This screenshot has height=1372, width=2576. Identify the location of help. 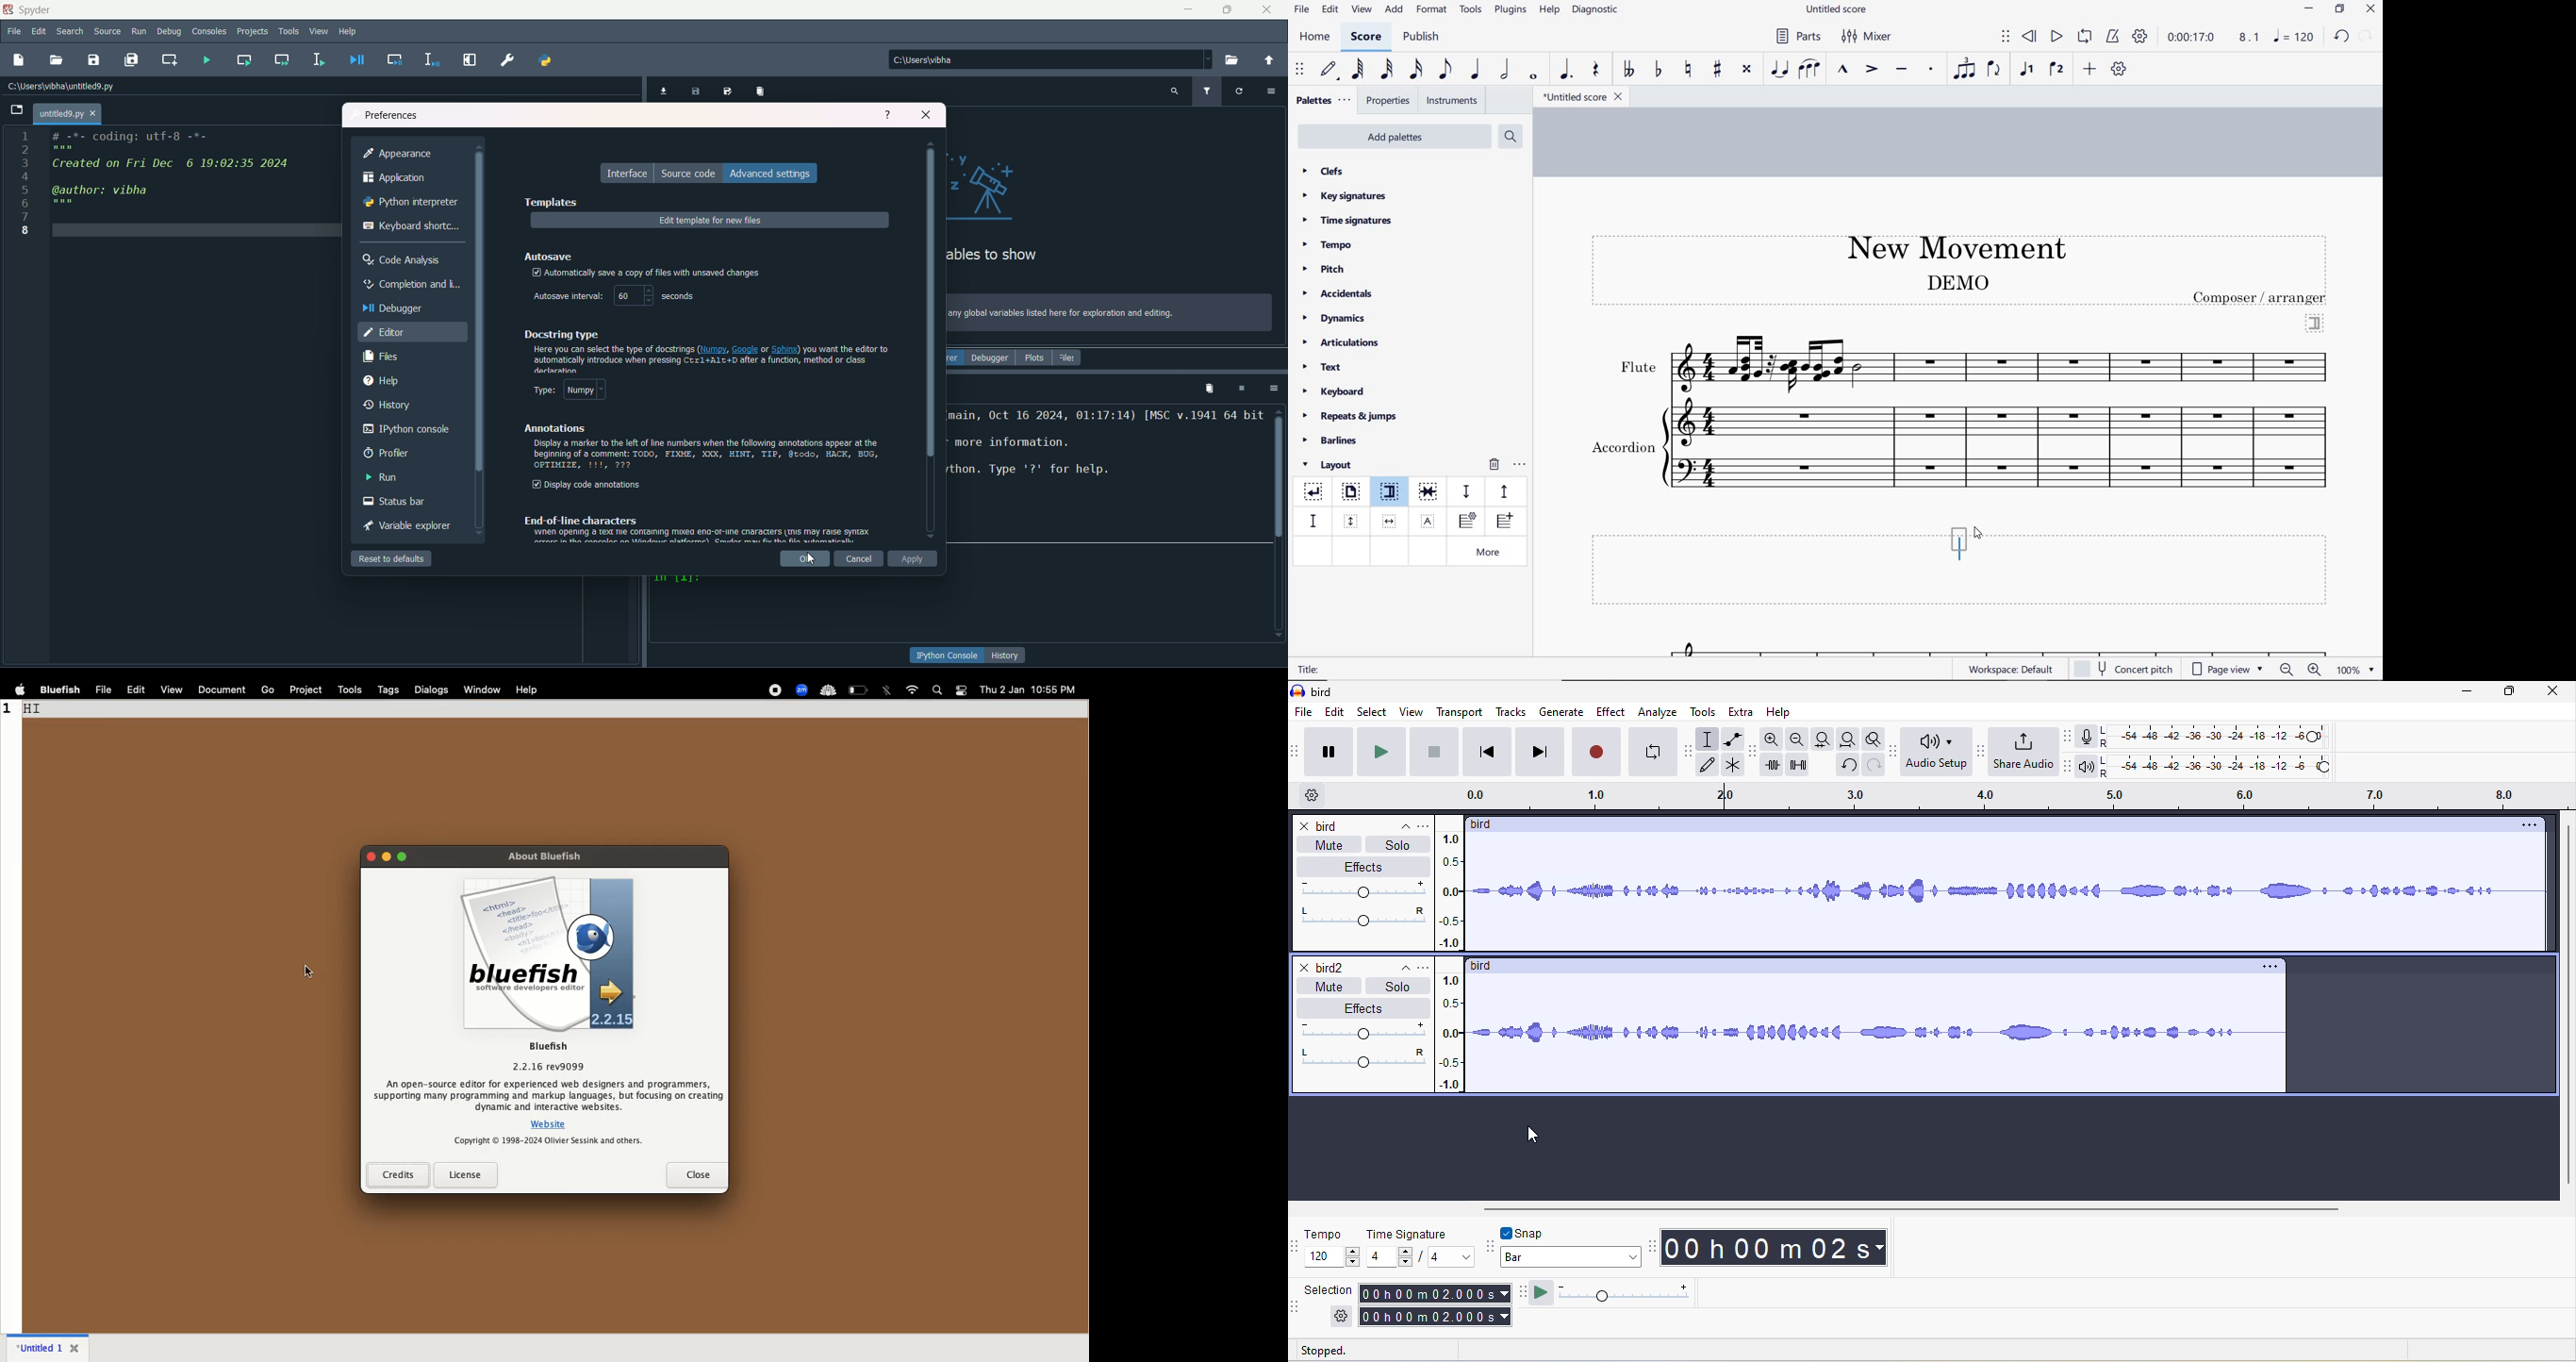
(888, 115).